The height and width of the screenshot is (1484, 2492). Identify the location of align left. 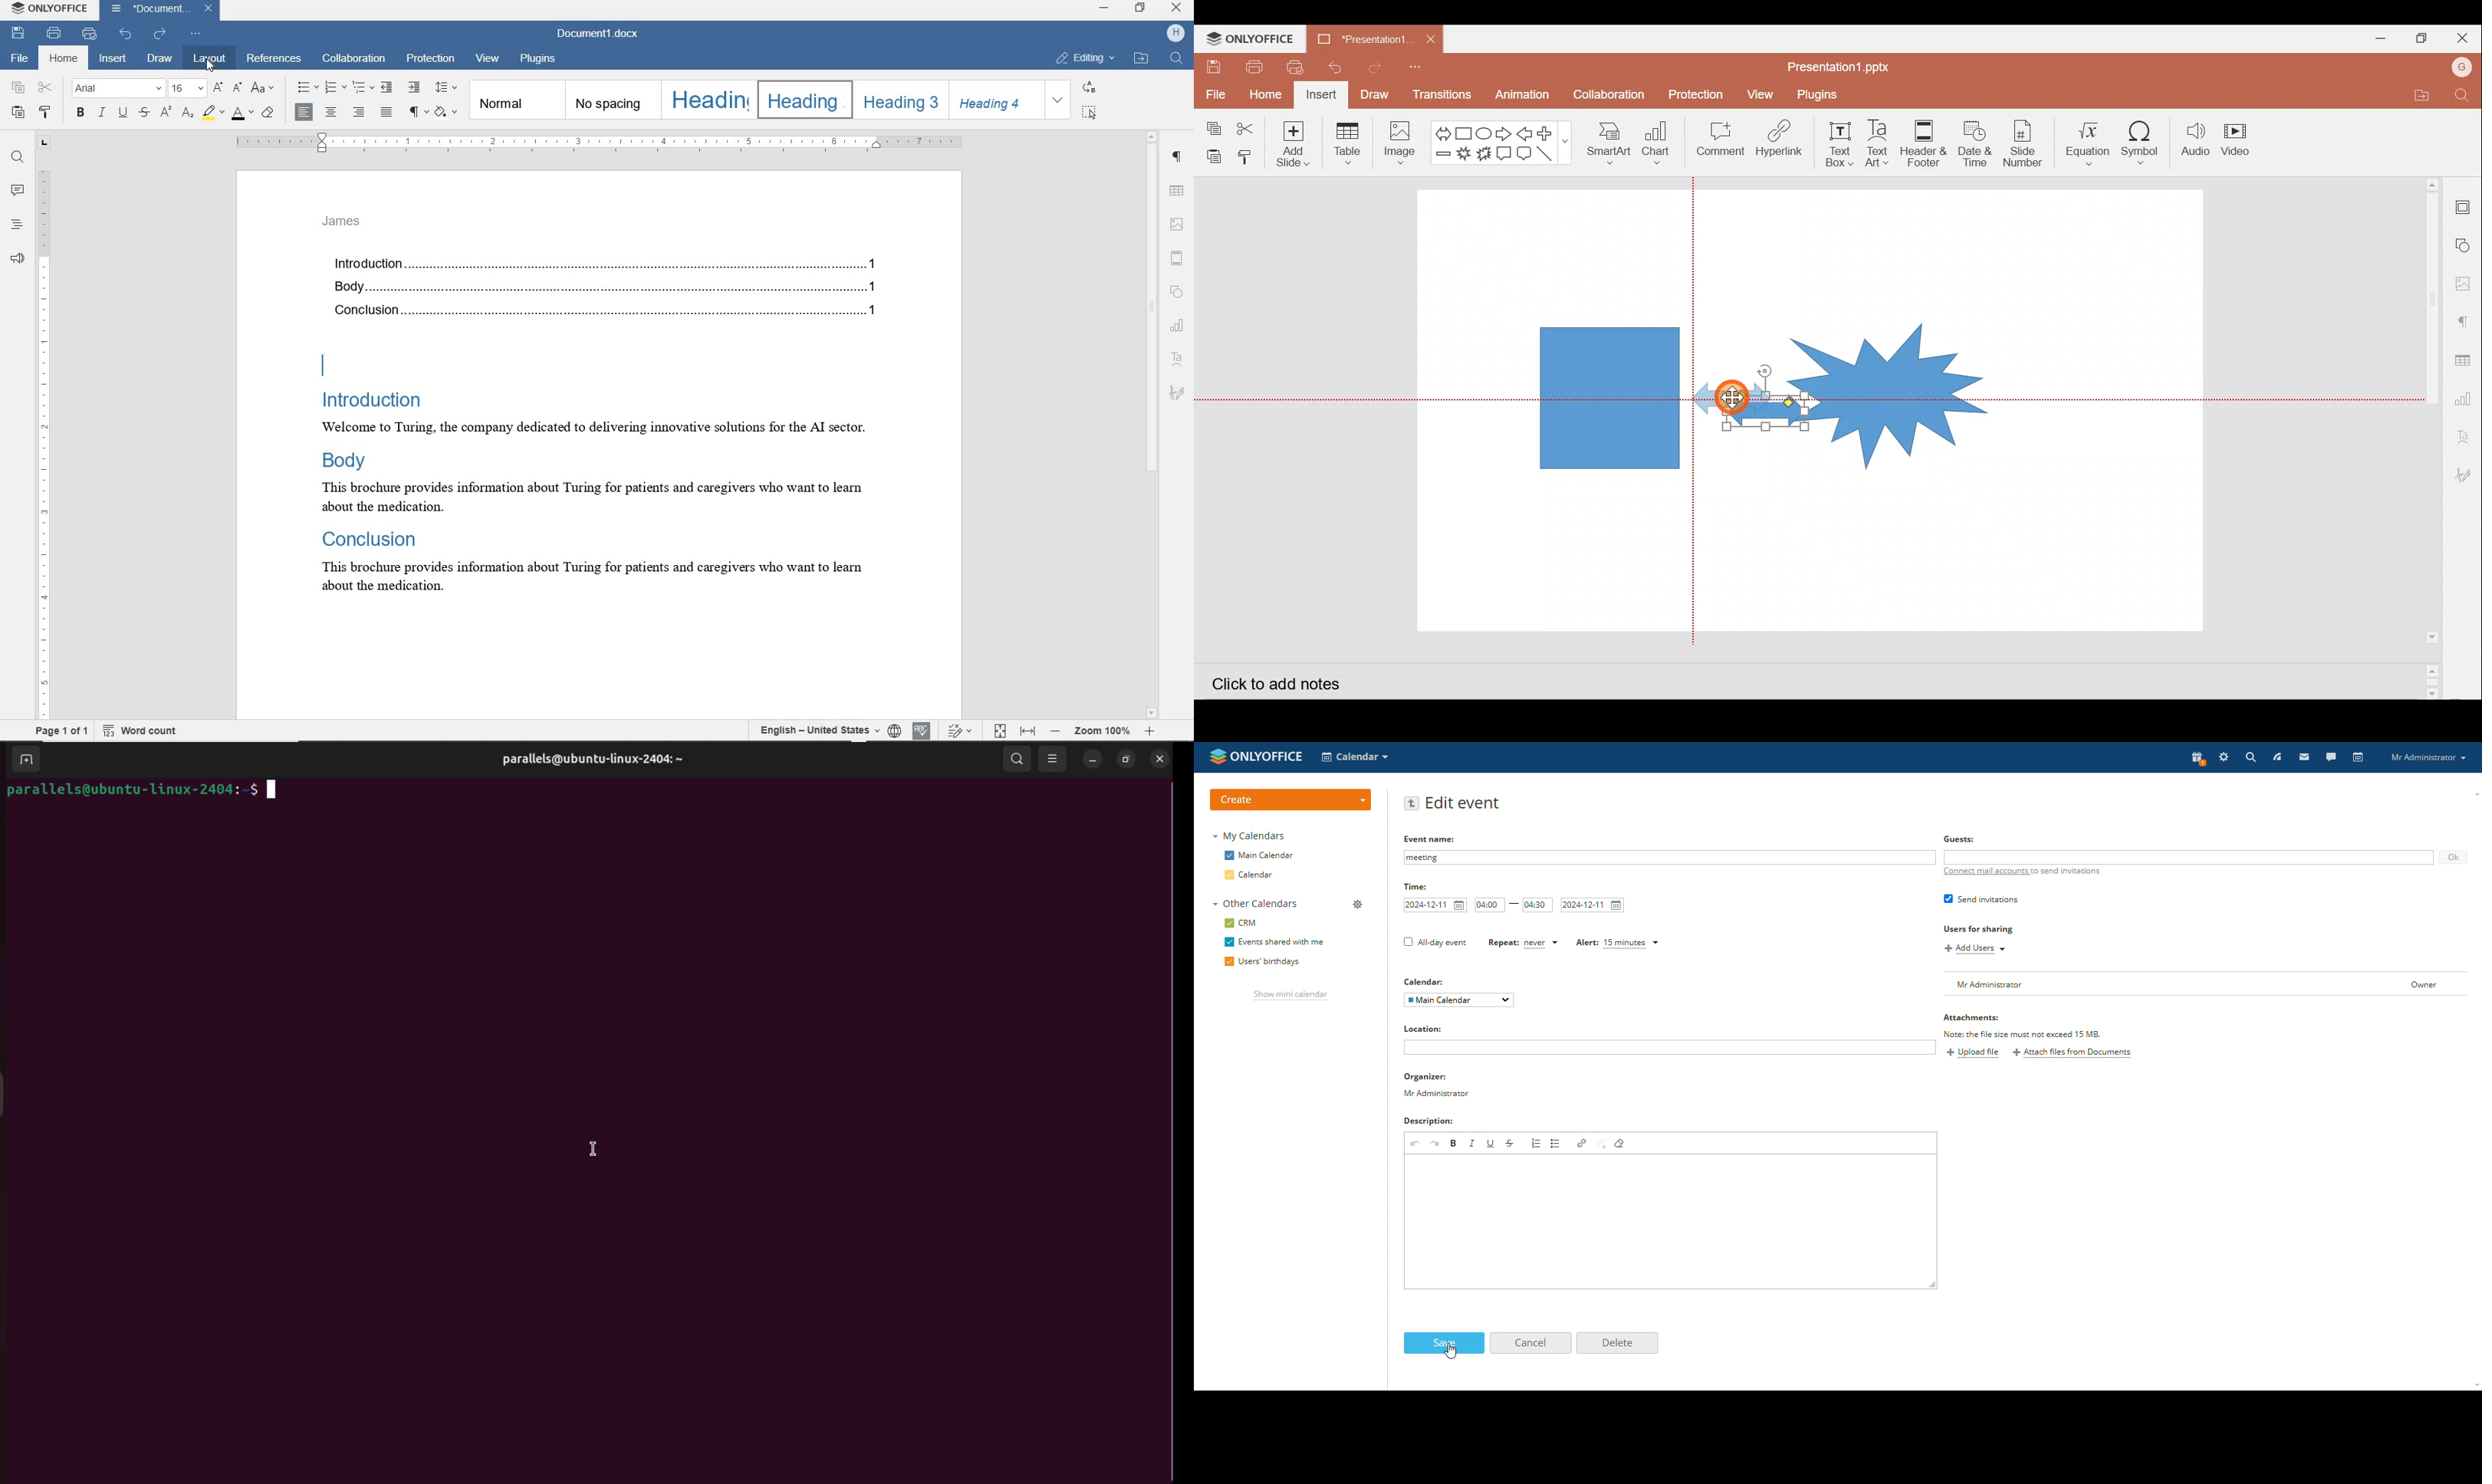
(302, 112).